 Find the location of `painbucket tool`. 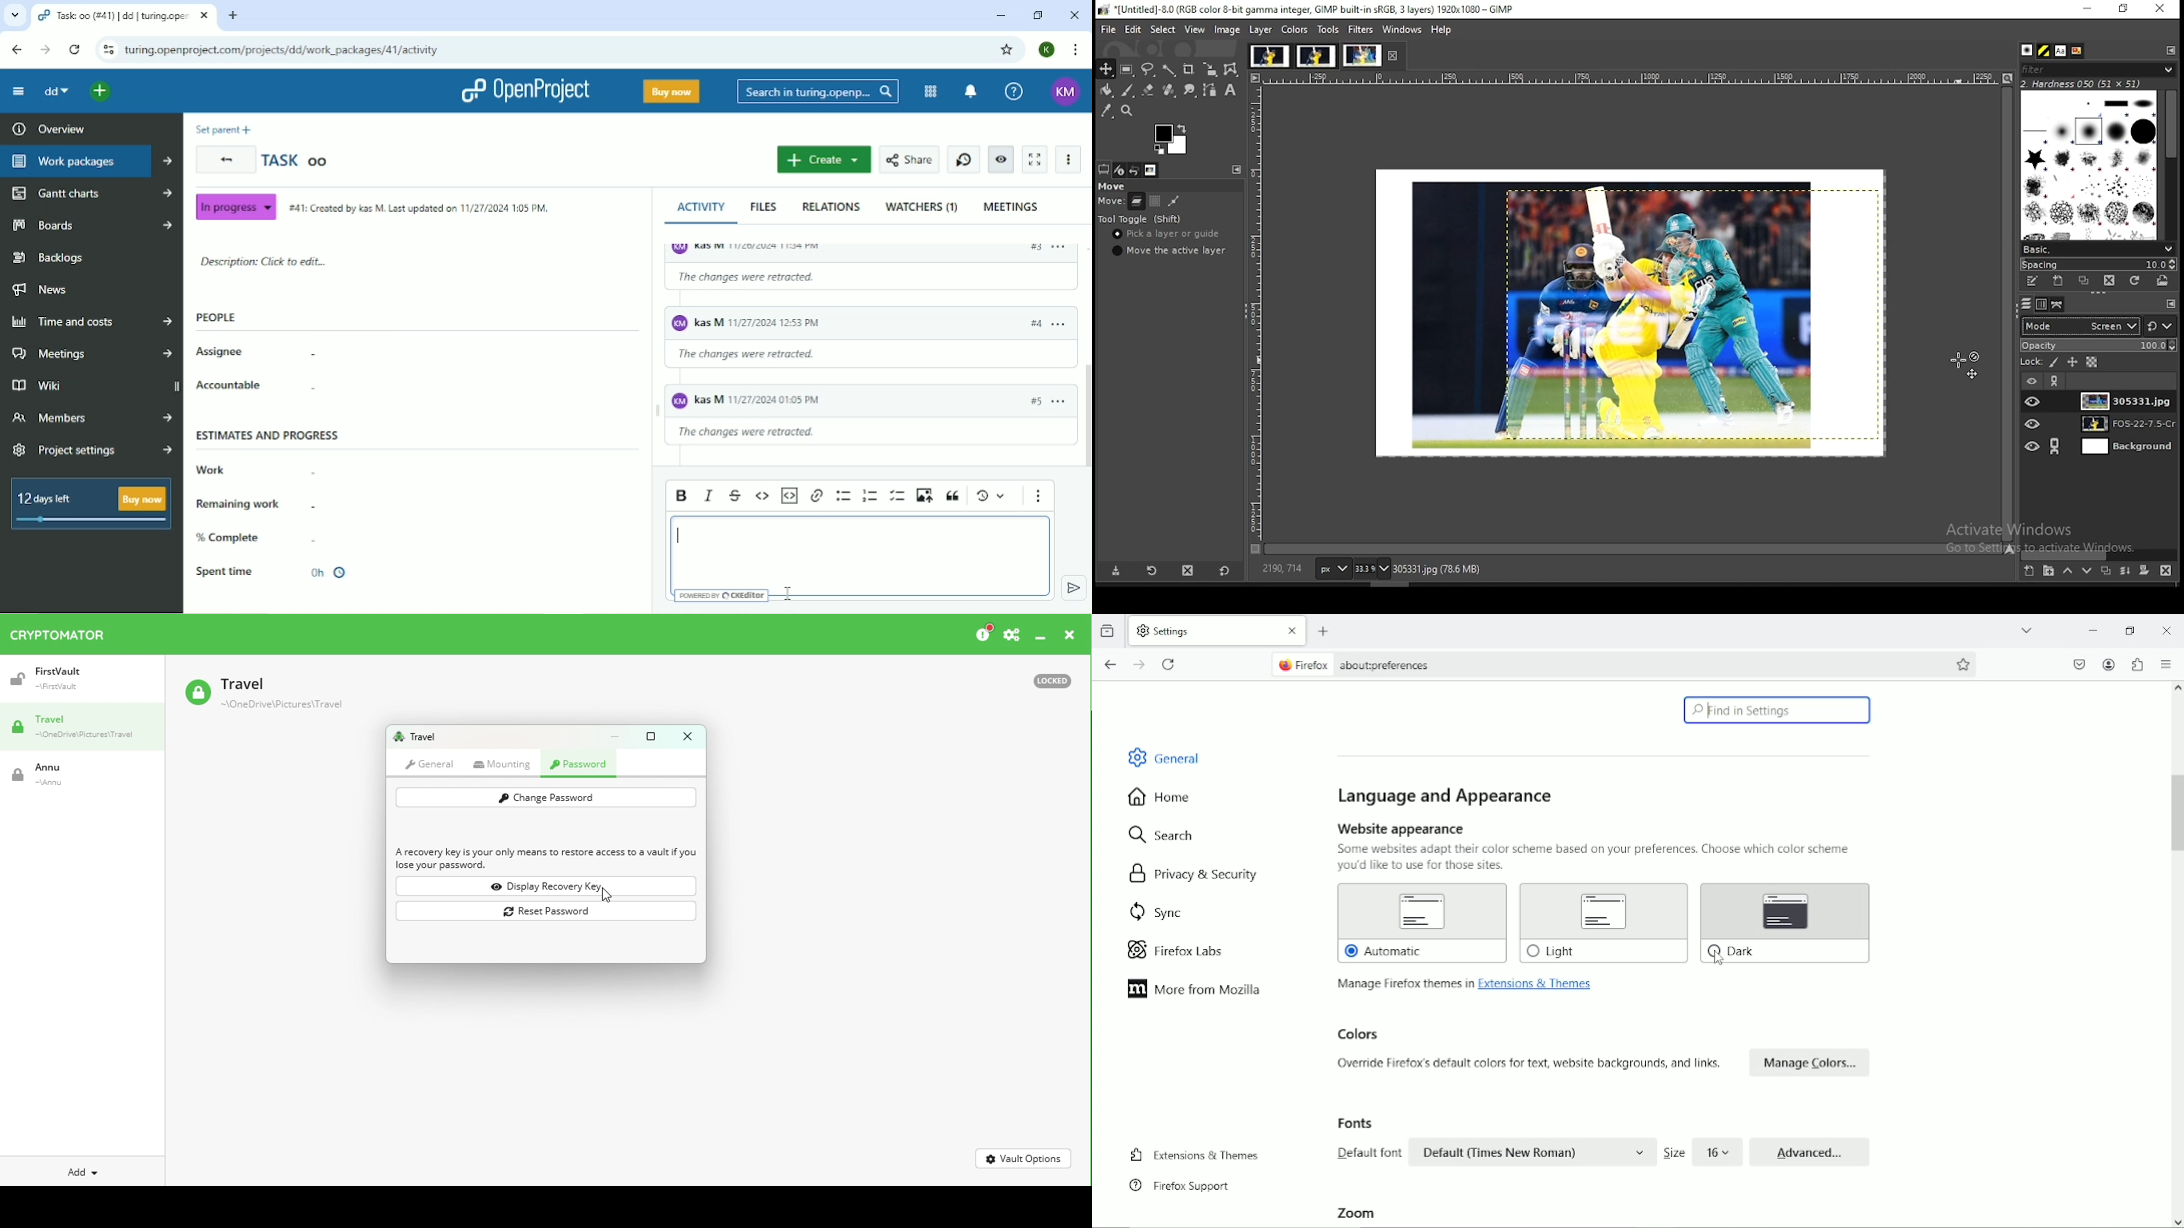

painbucket tool is located at coordinates (1108, 90).